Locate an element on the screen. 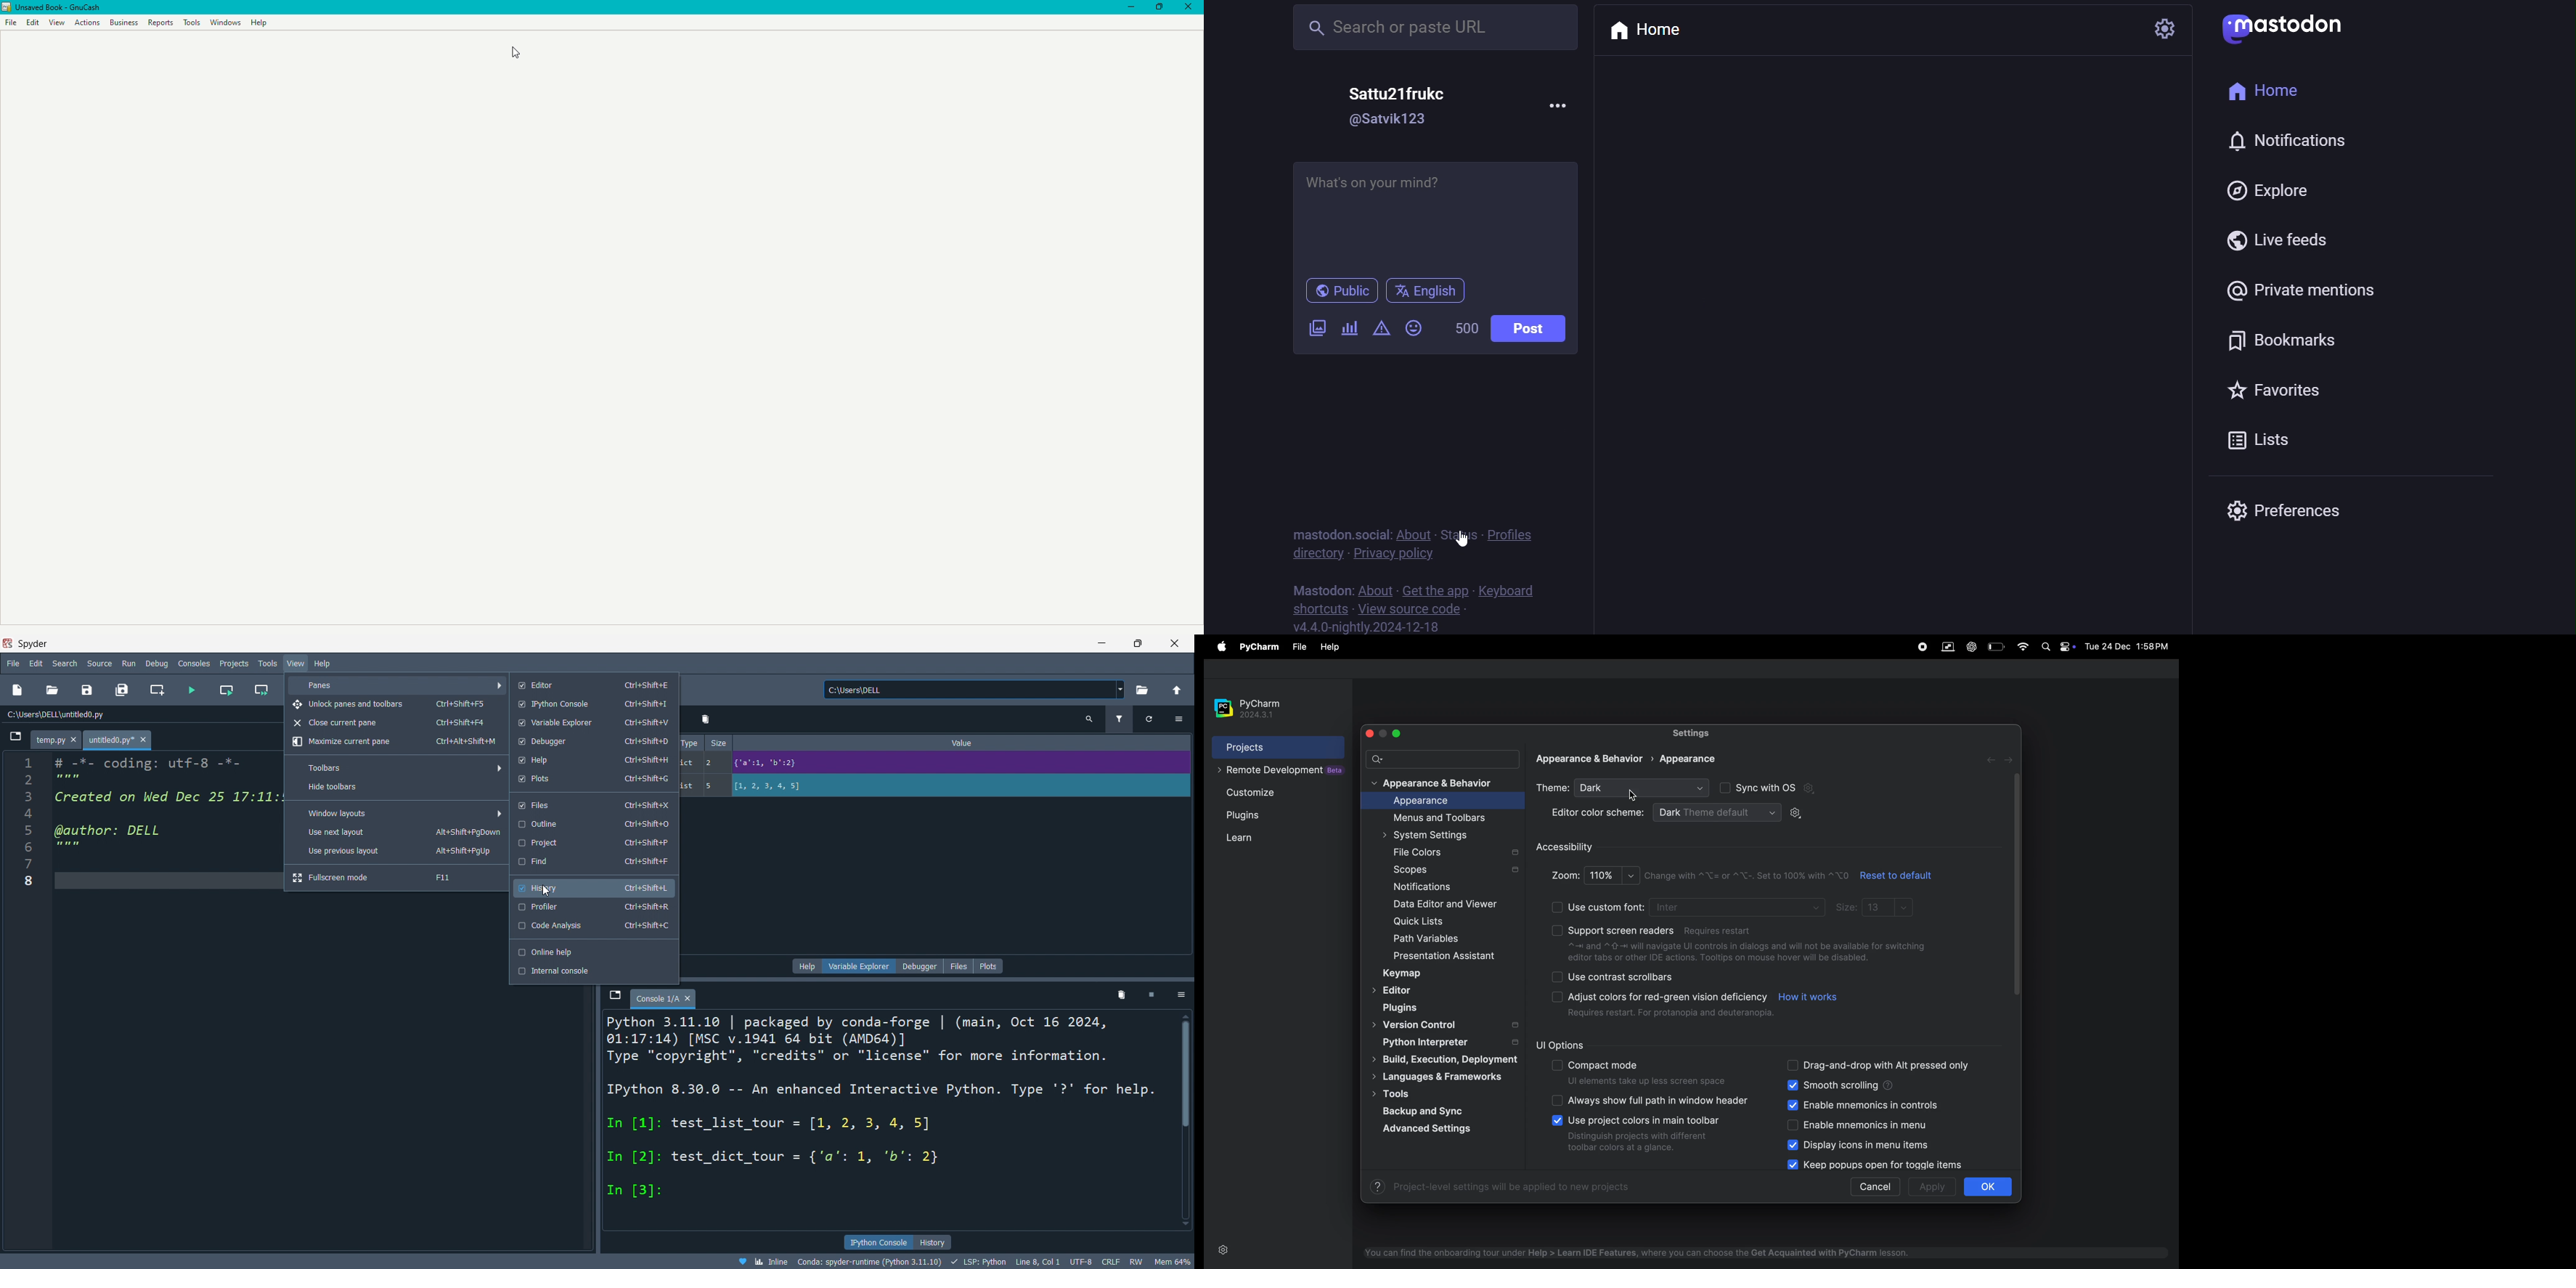  run cell is located at coordinates (225, 692).